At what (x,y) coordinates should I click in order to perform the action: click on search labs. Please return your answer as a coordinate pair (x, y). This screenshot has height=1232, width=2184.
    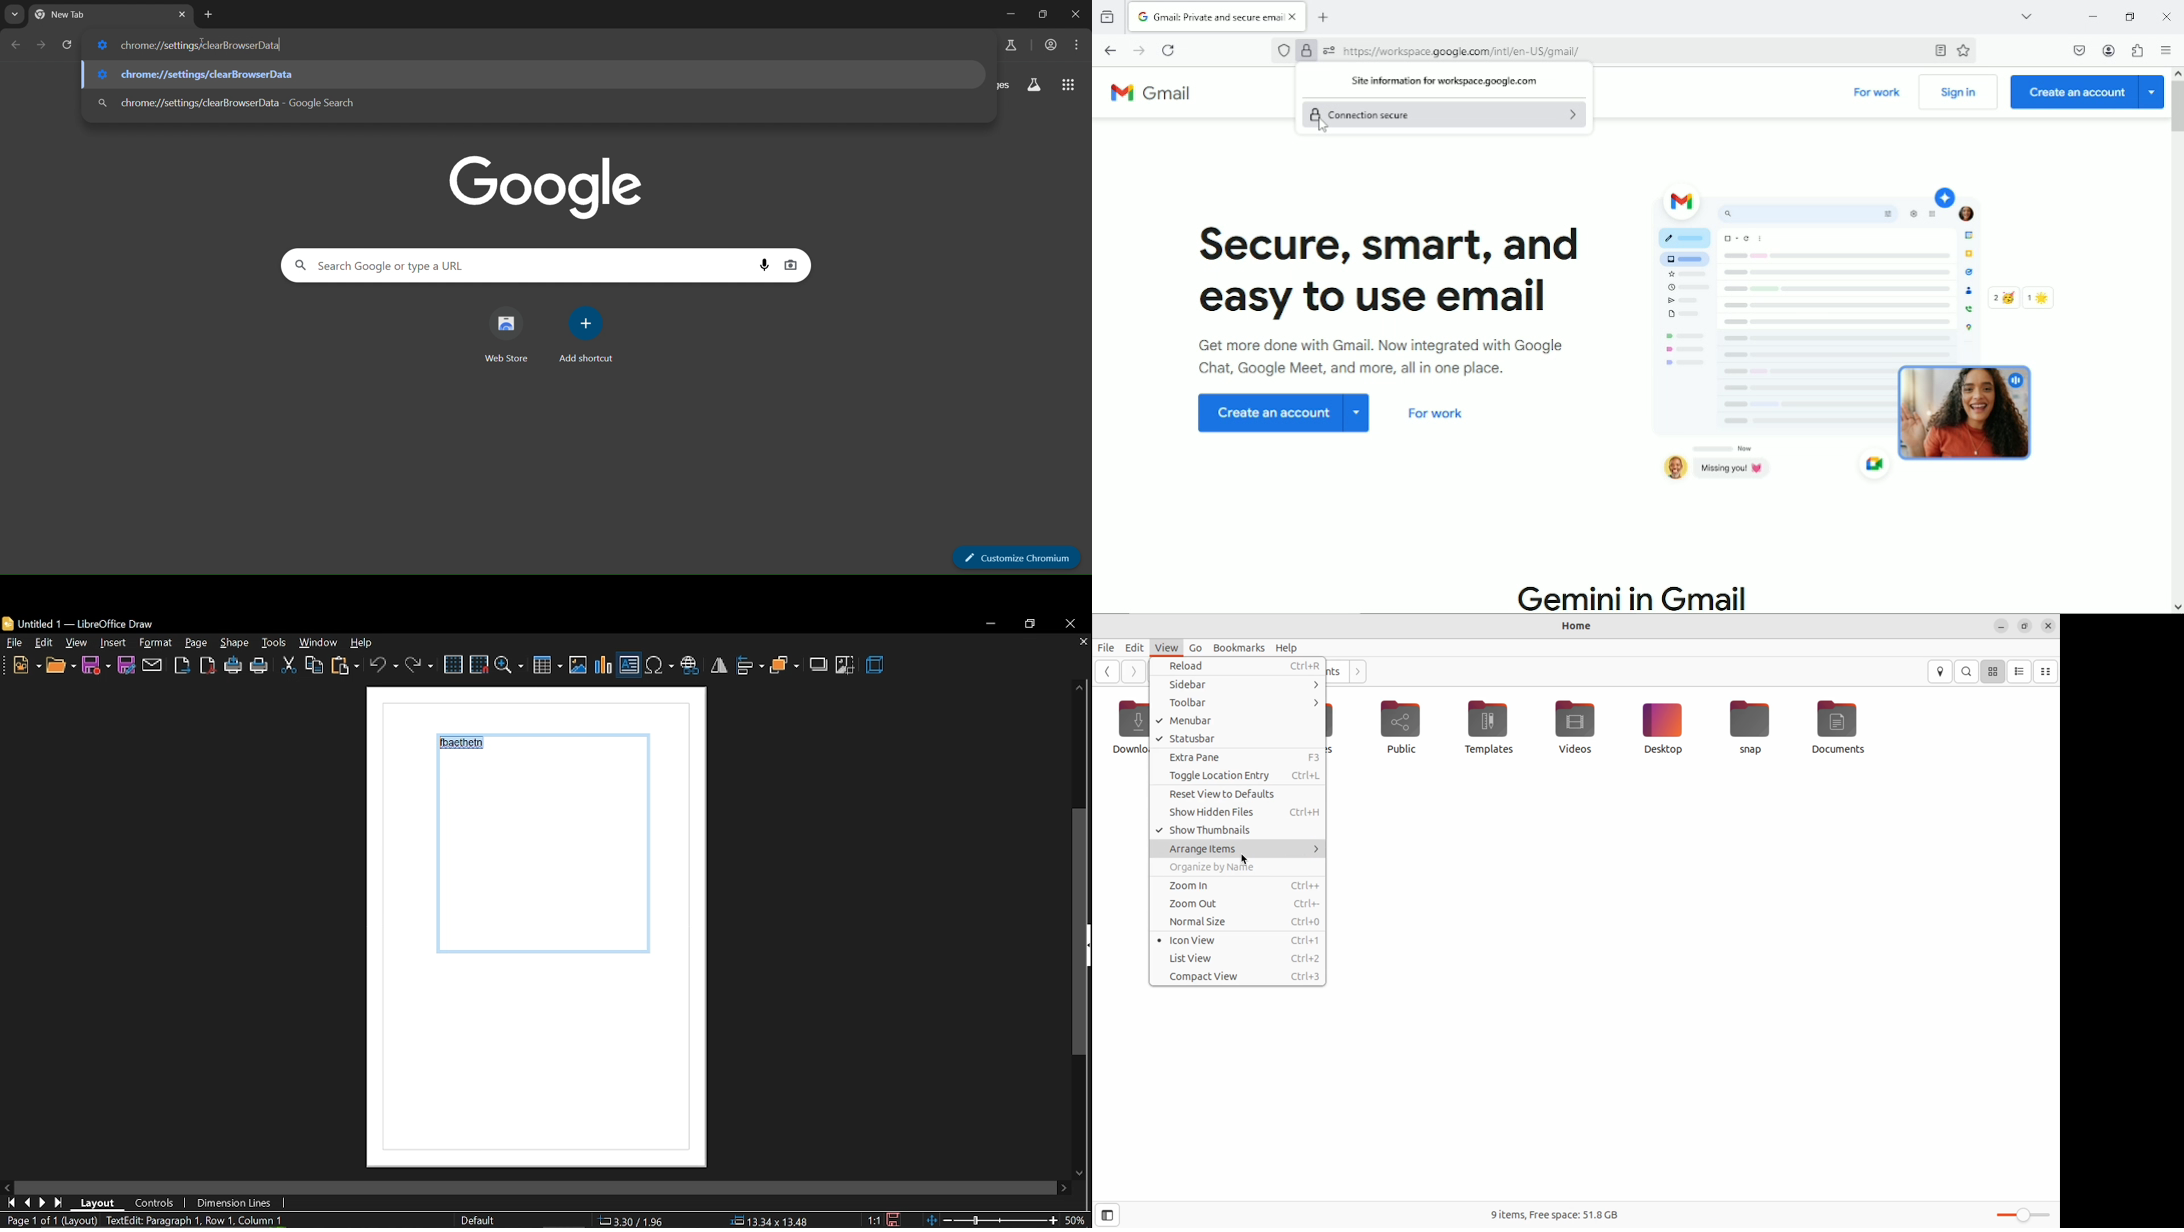
    Looking at the image, I should click on (1012, 44).